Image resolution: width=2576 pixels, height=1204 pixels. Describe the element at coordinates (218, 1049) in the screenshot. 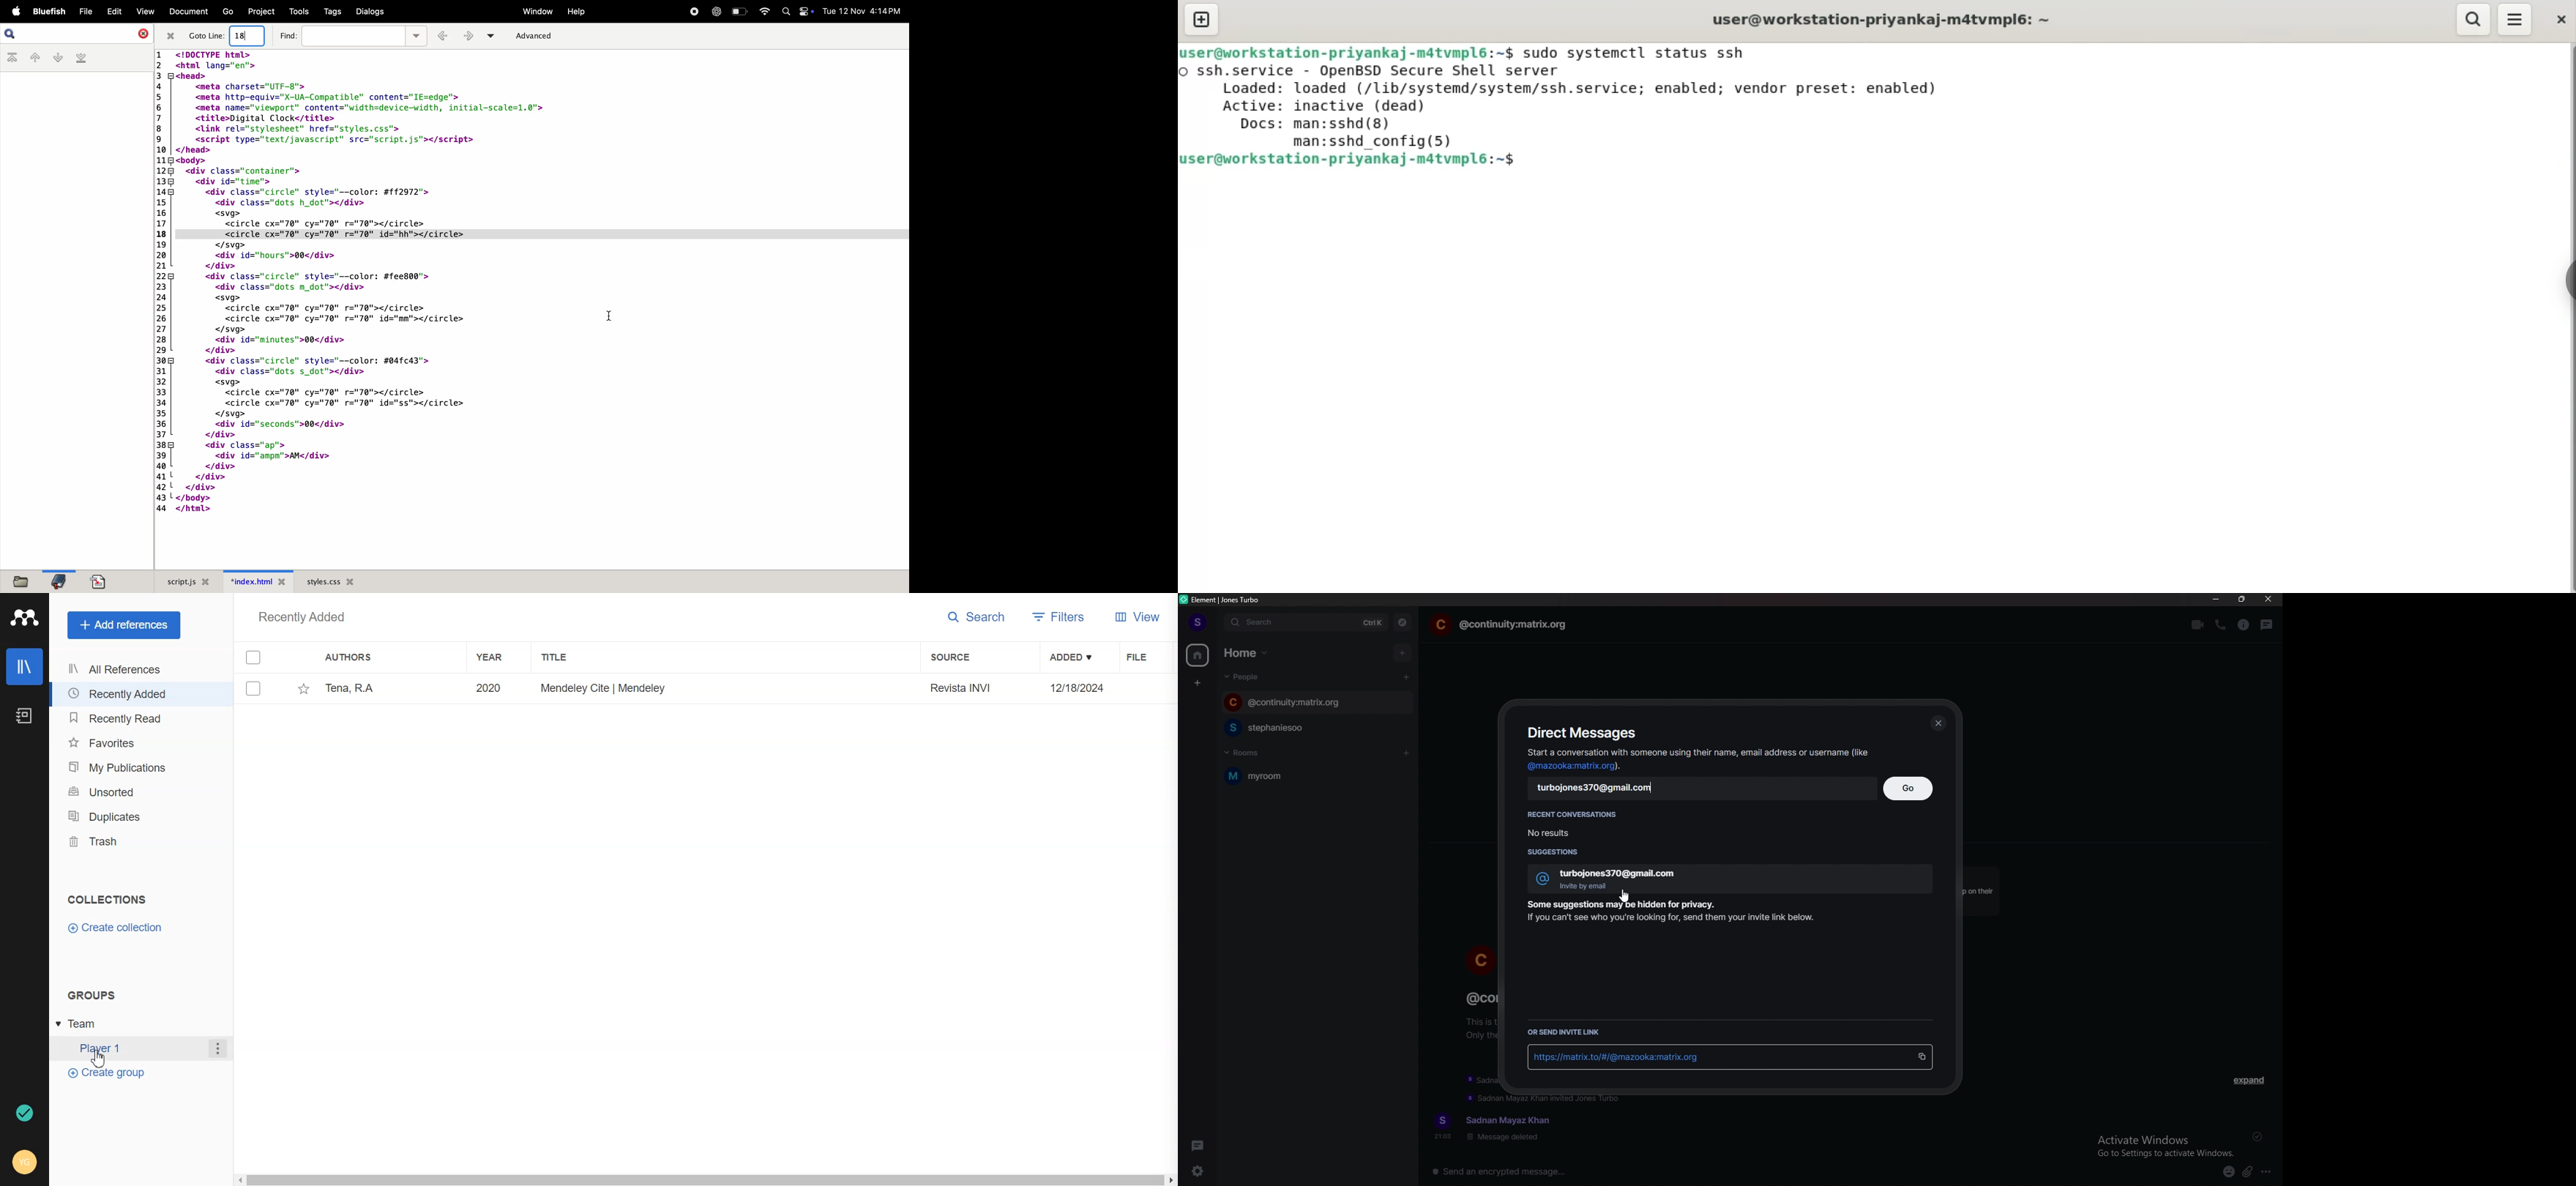

I see `More` at that location.